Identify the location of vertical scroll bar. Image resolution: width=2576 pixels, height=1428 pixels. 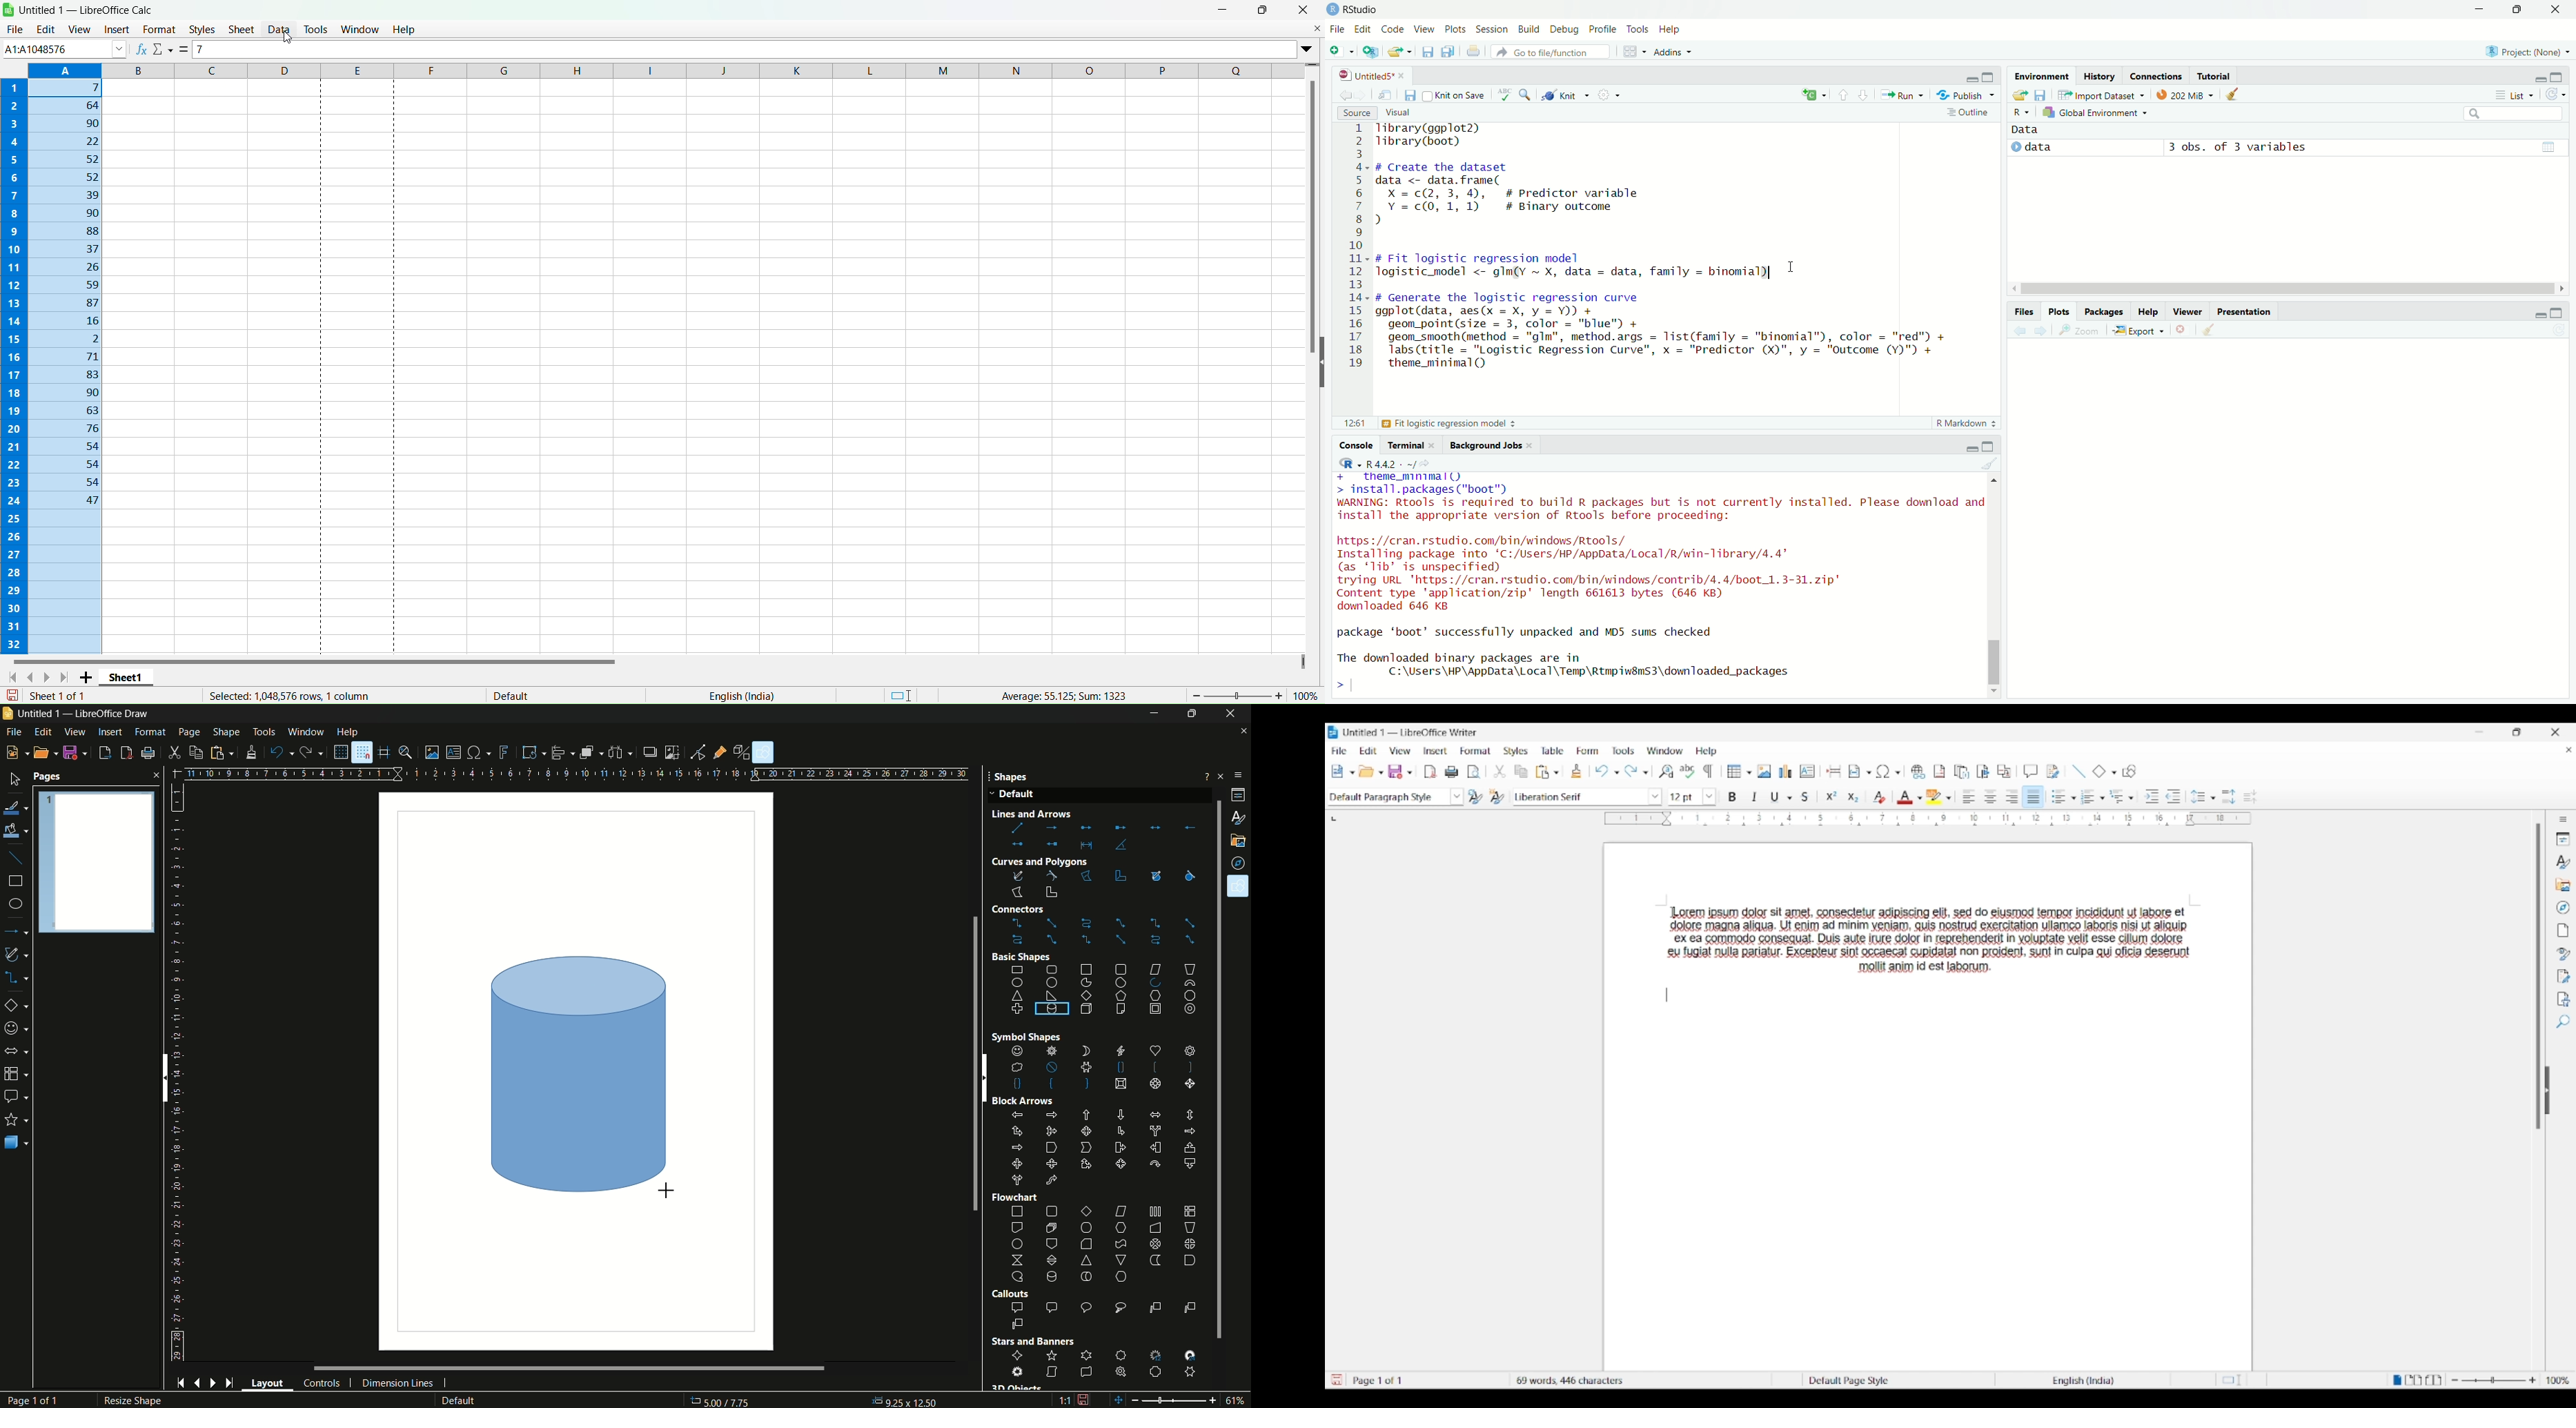
(1993, 585).